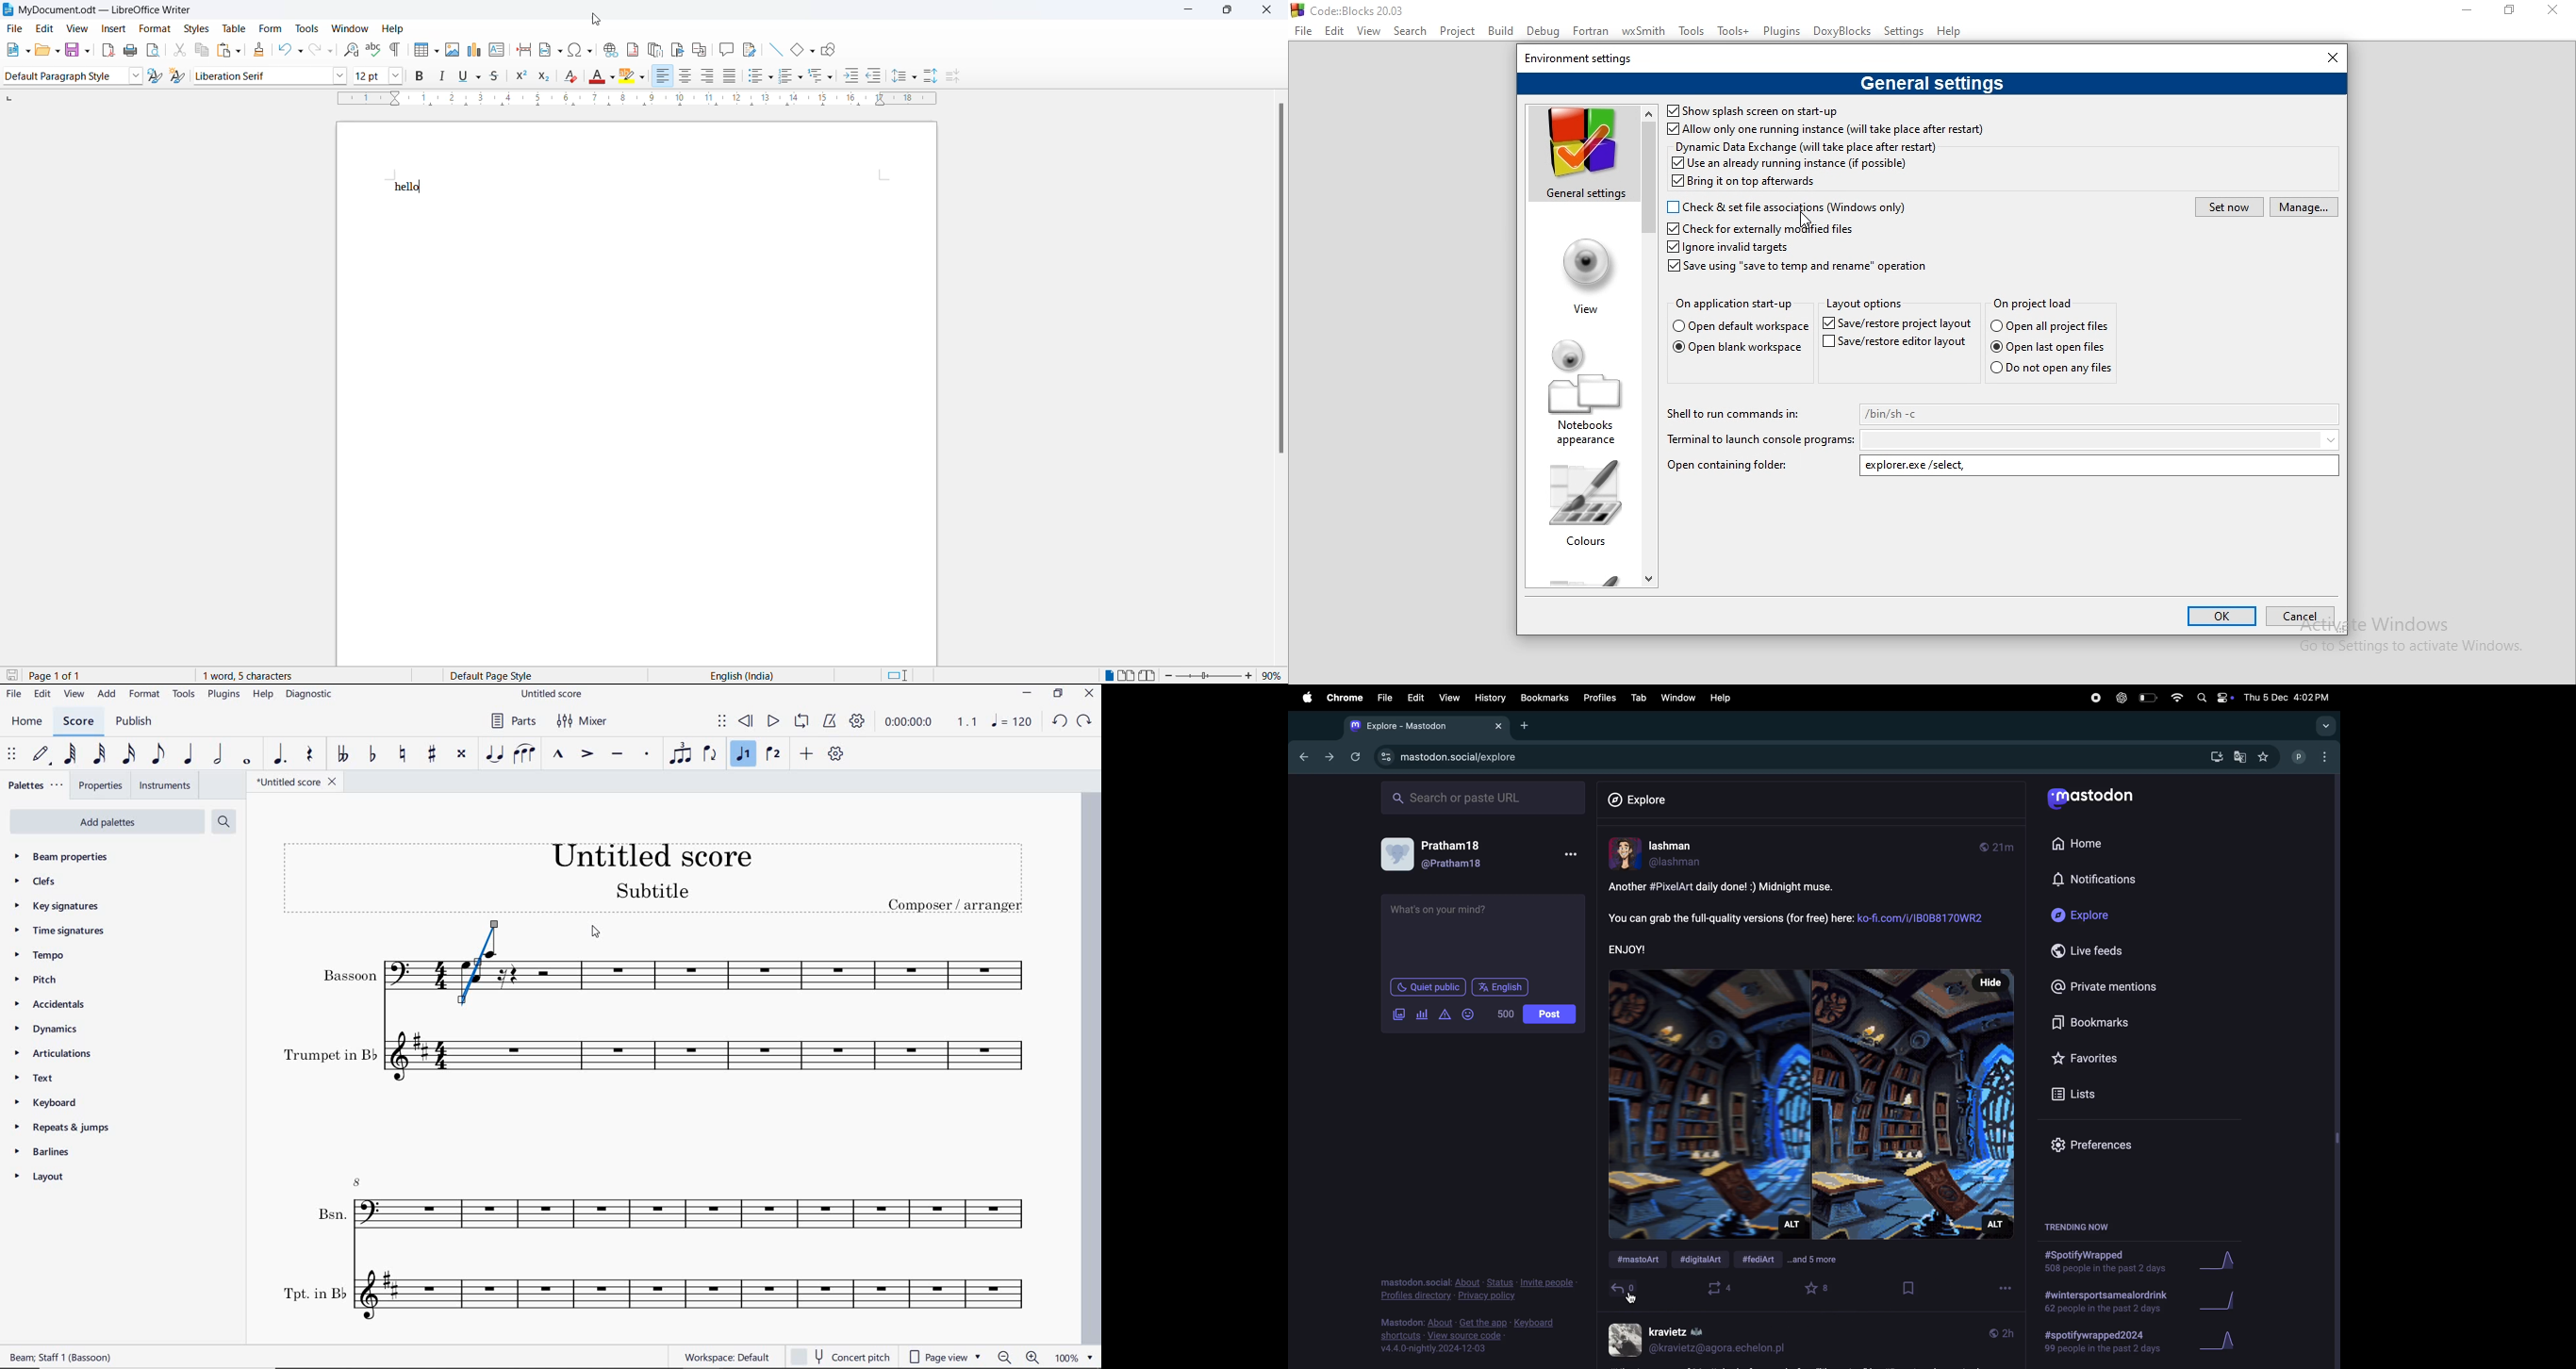 The height and width of the screenshot is (1372, 2576). Describe the element at coordinates (1489, 698) in the screenshot. I see `History` at that location.